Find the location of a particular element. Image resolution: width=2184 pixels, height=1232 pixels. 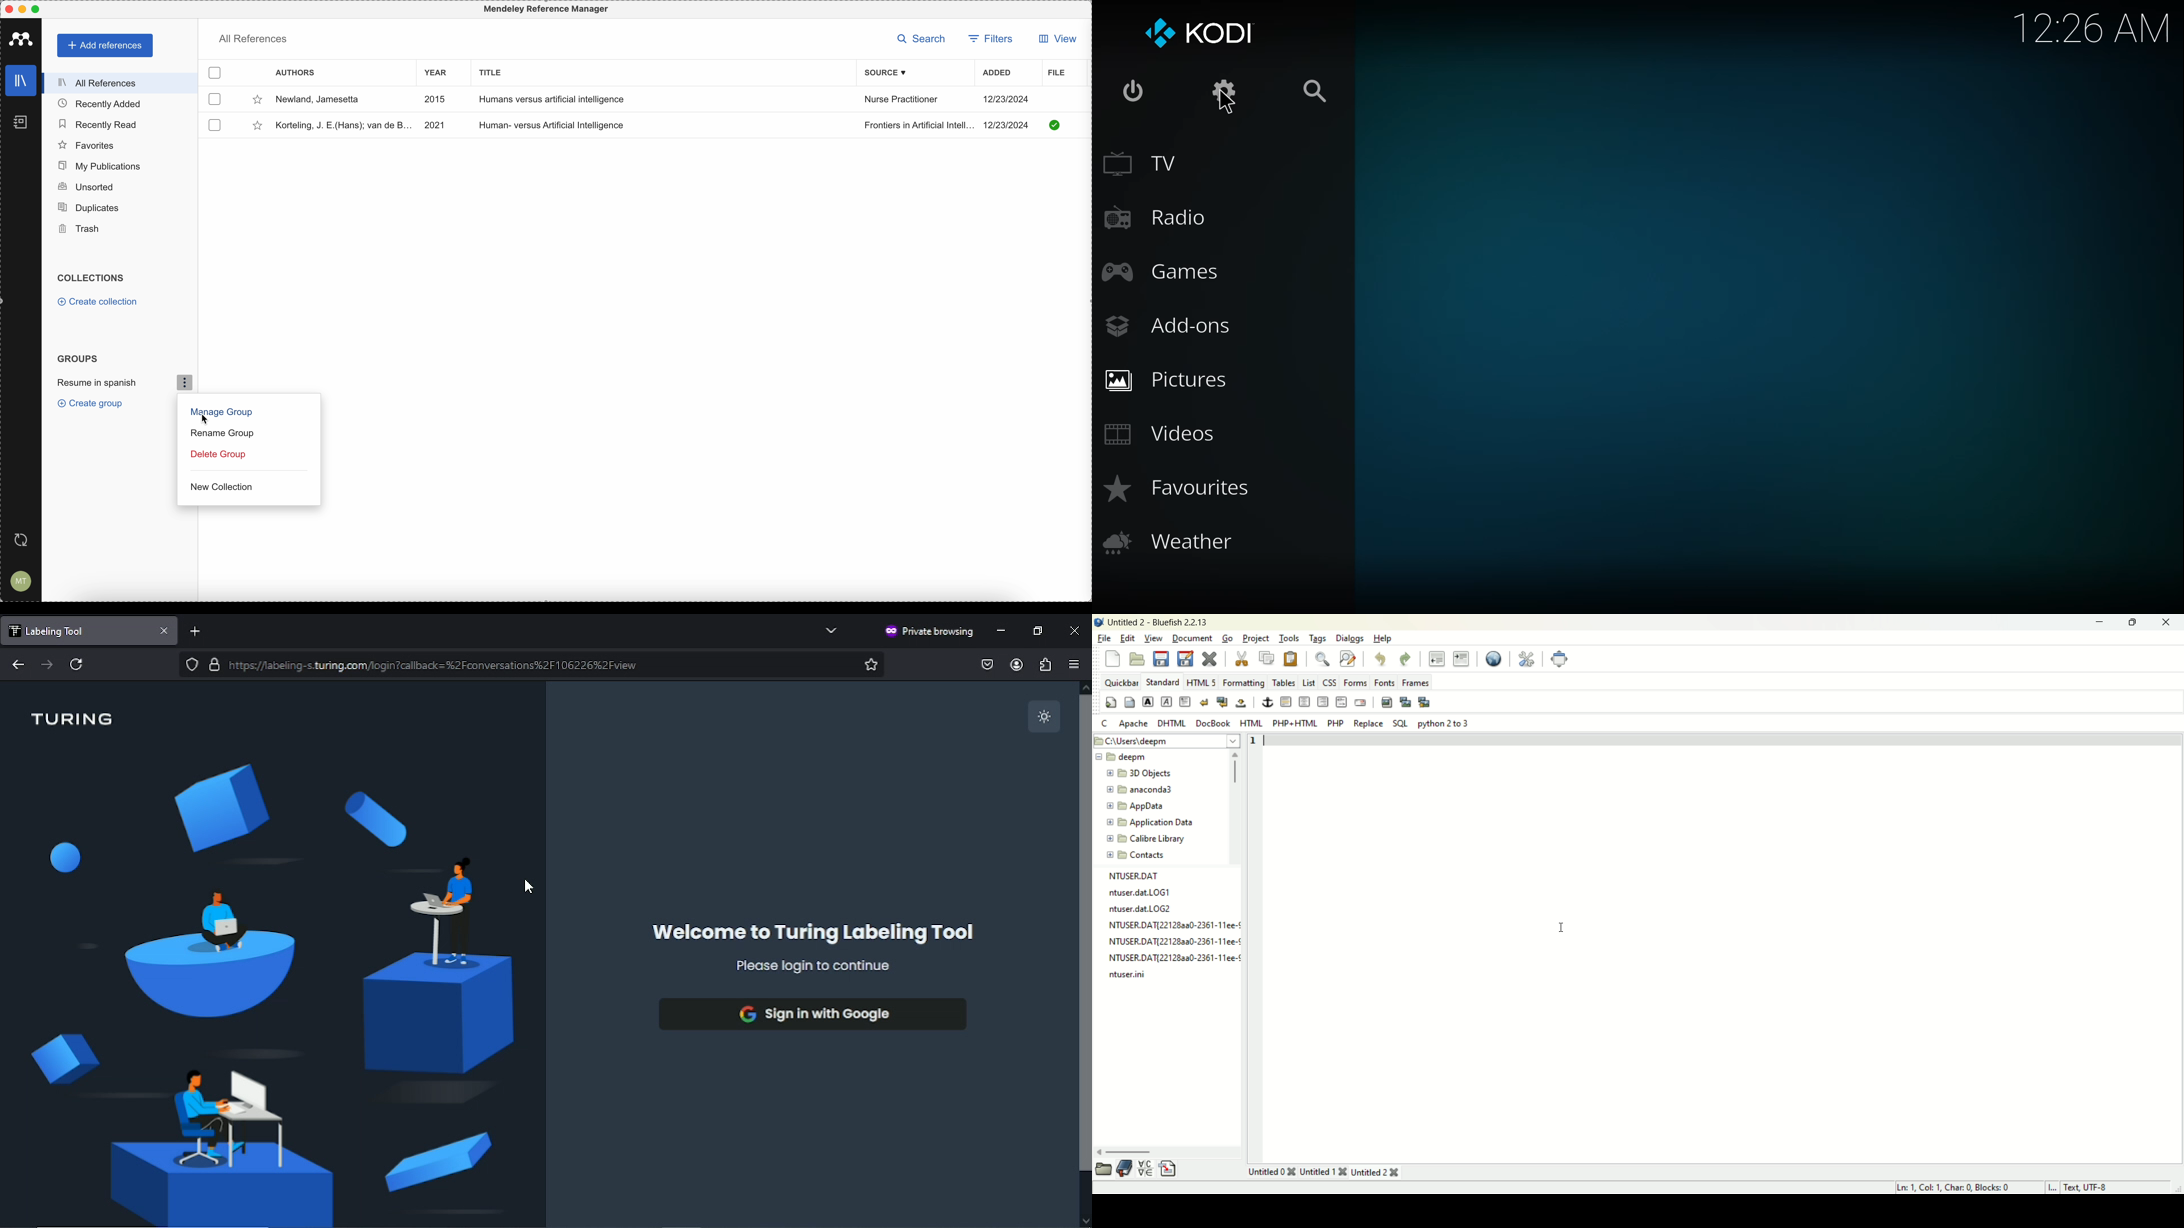

preview in browser is located at coordinates (1495, 657).